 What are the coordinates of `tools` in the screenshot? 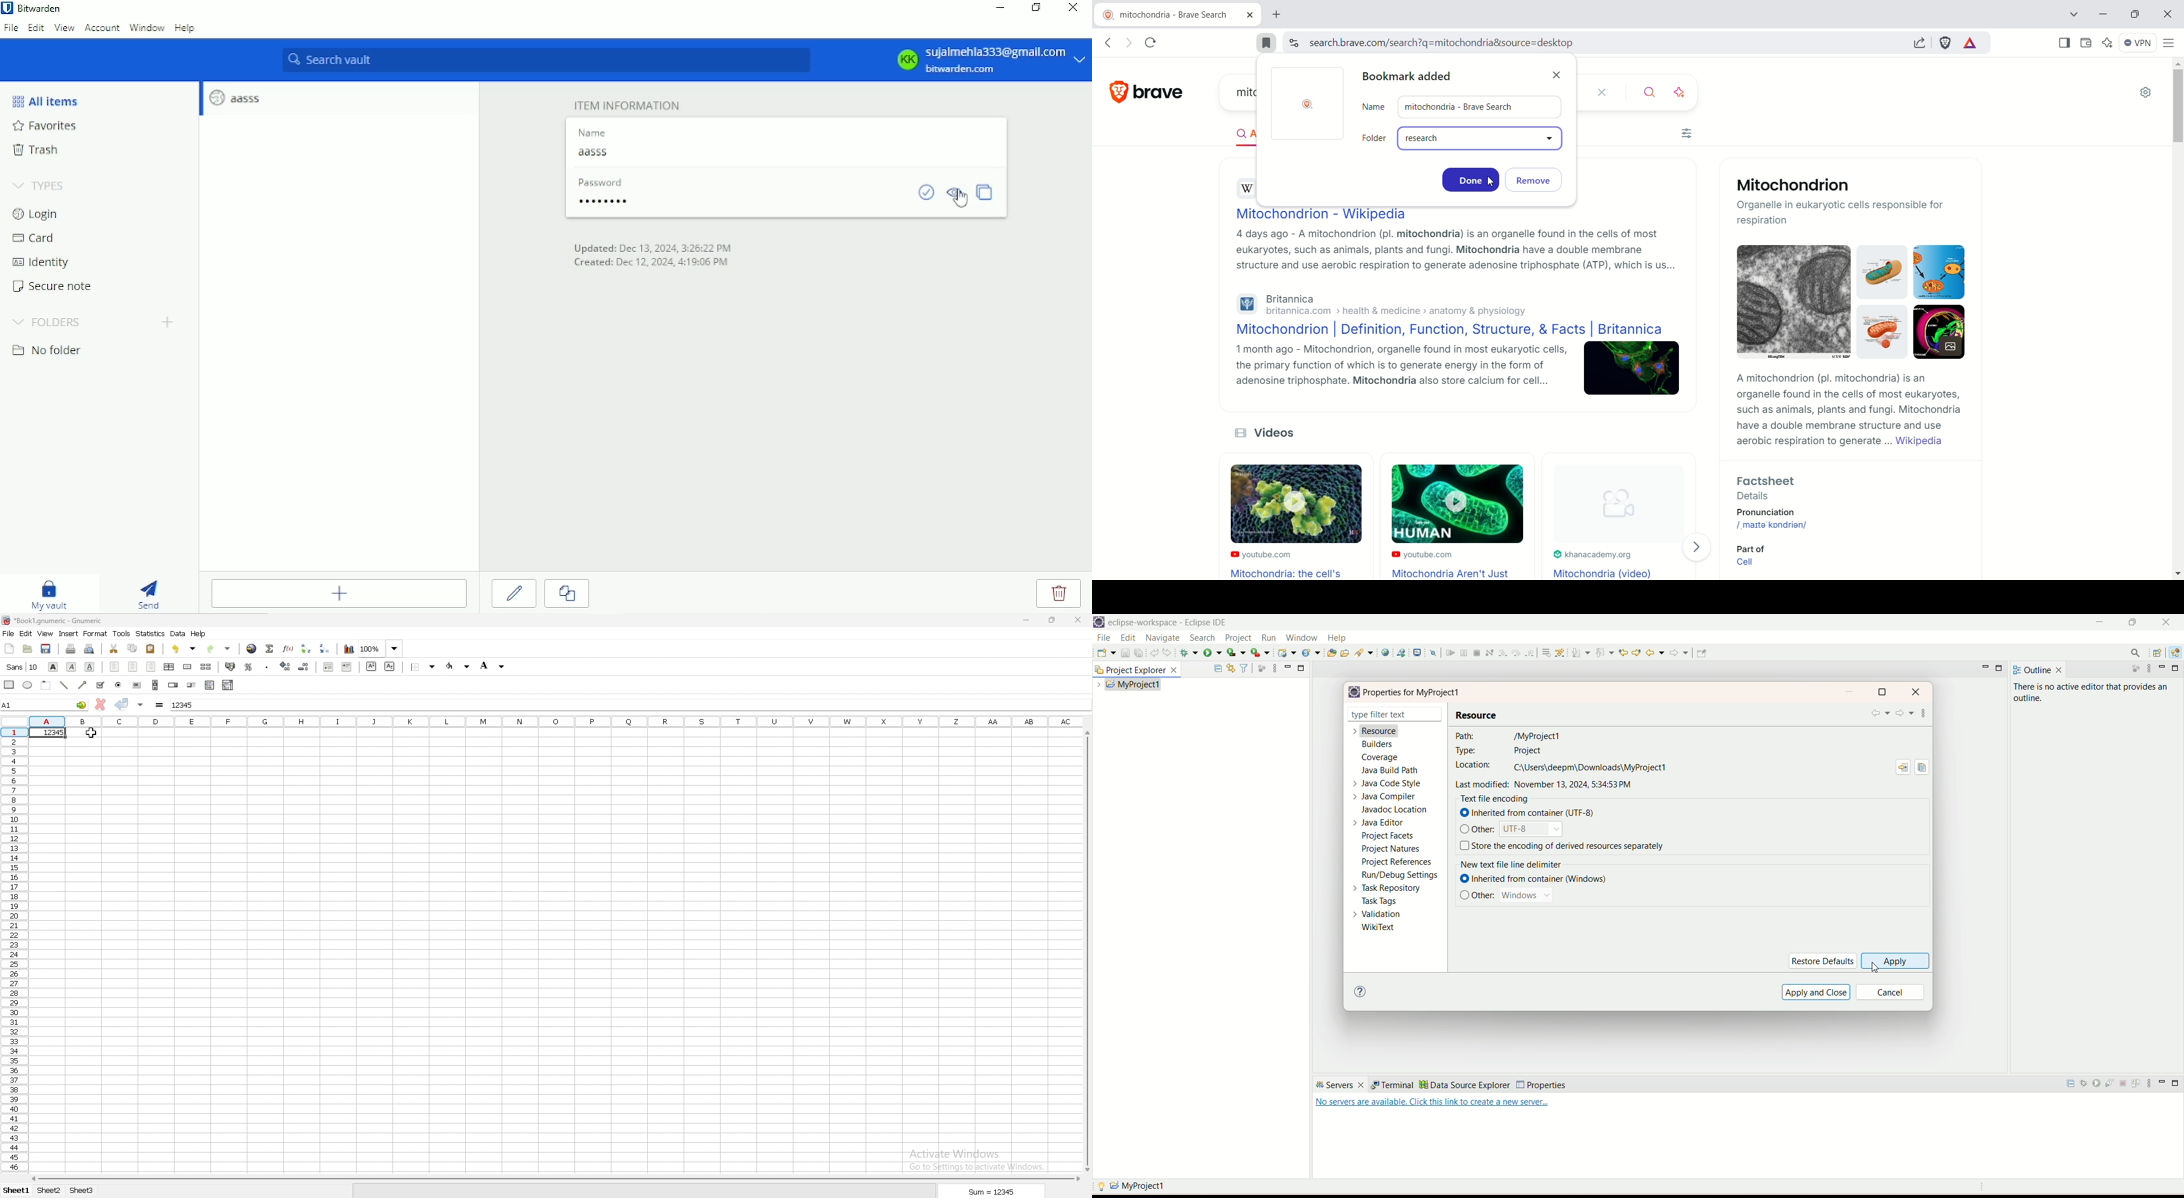 It's located at (122, 633).